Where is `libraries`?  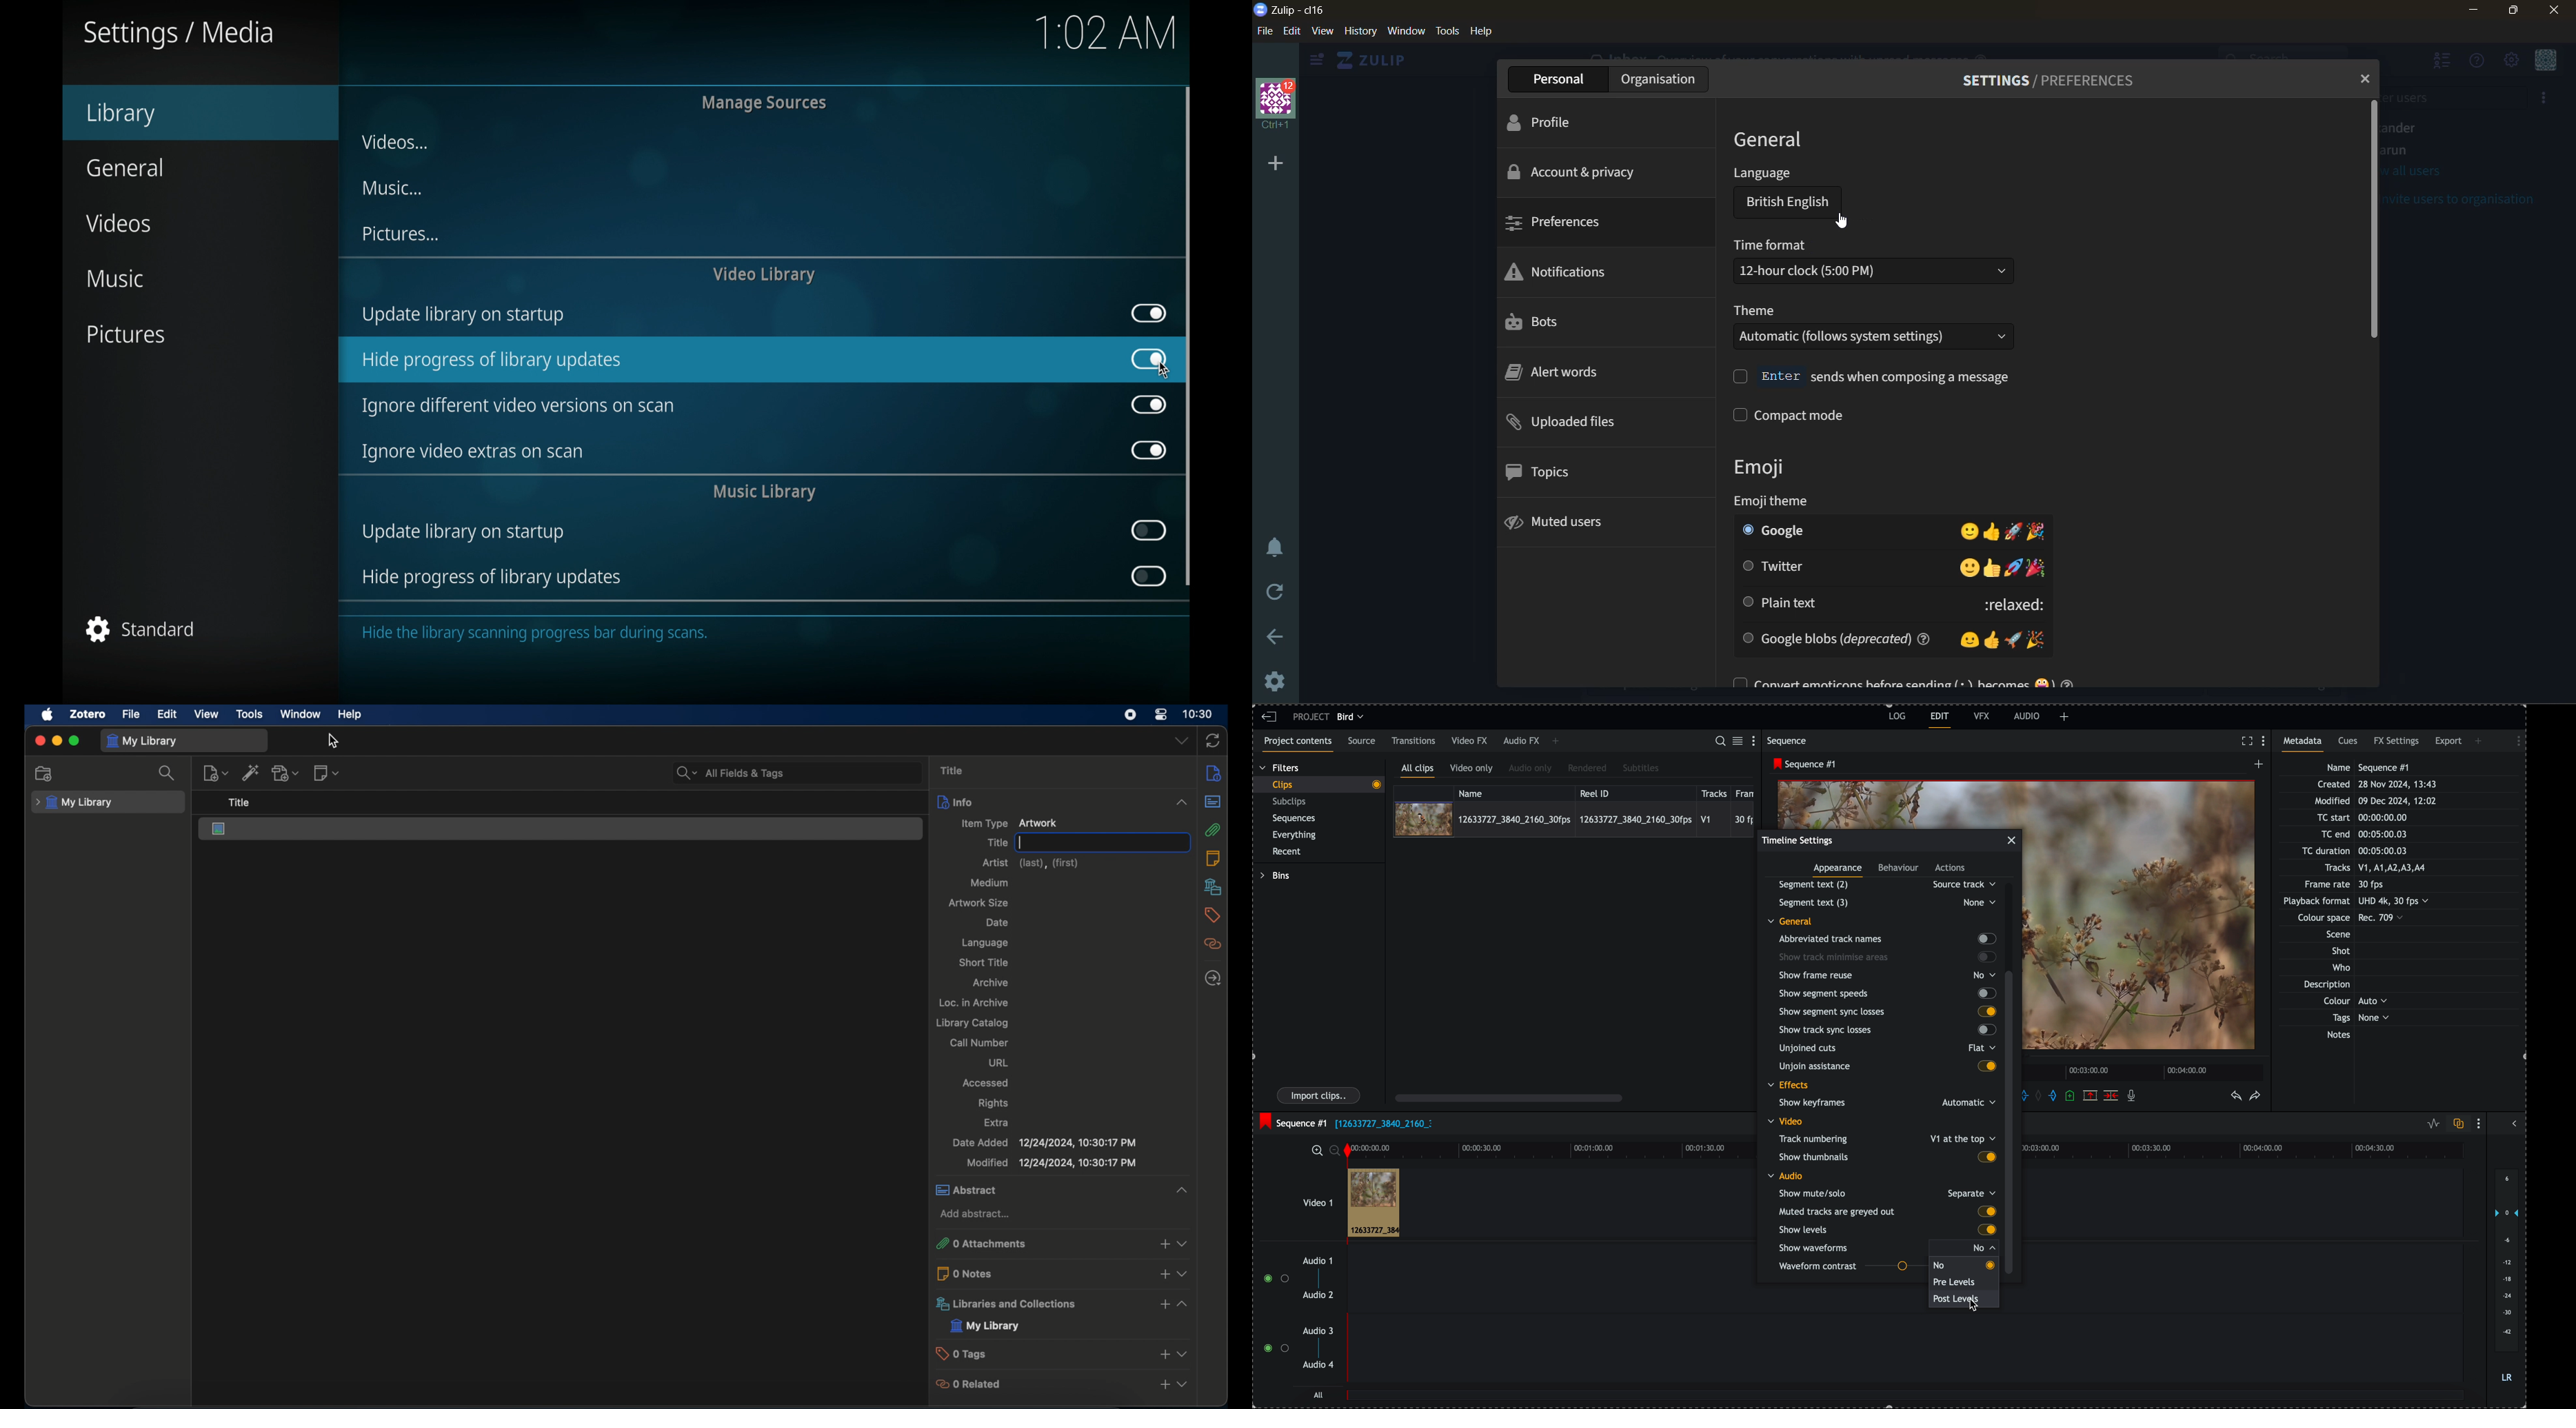 libraries is located at coordinates (1214, 886).